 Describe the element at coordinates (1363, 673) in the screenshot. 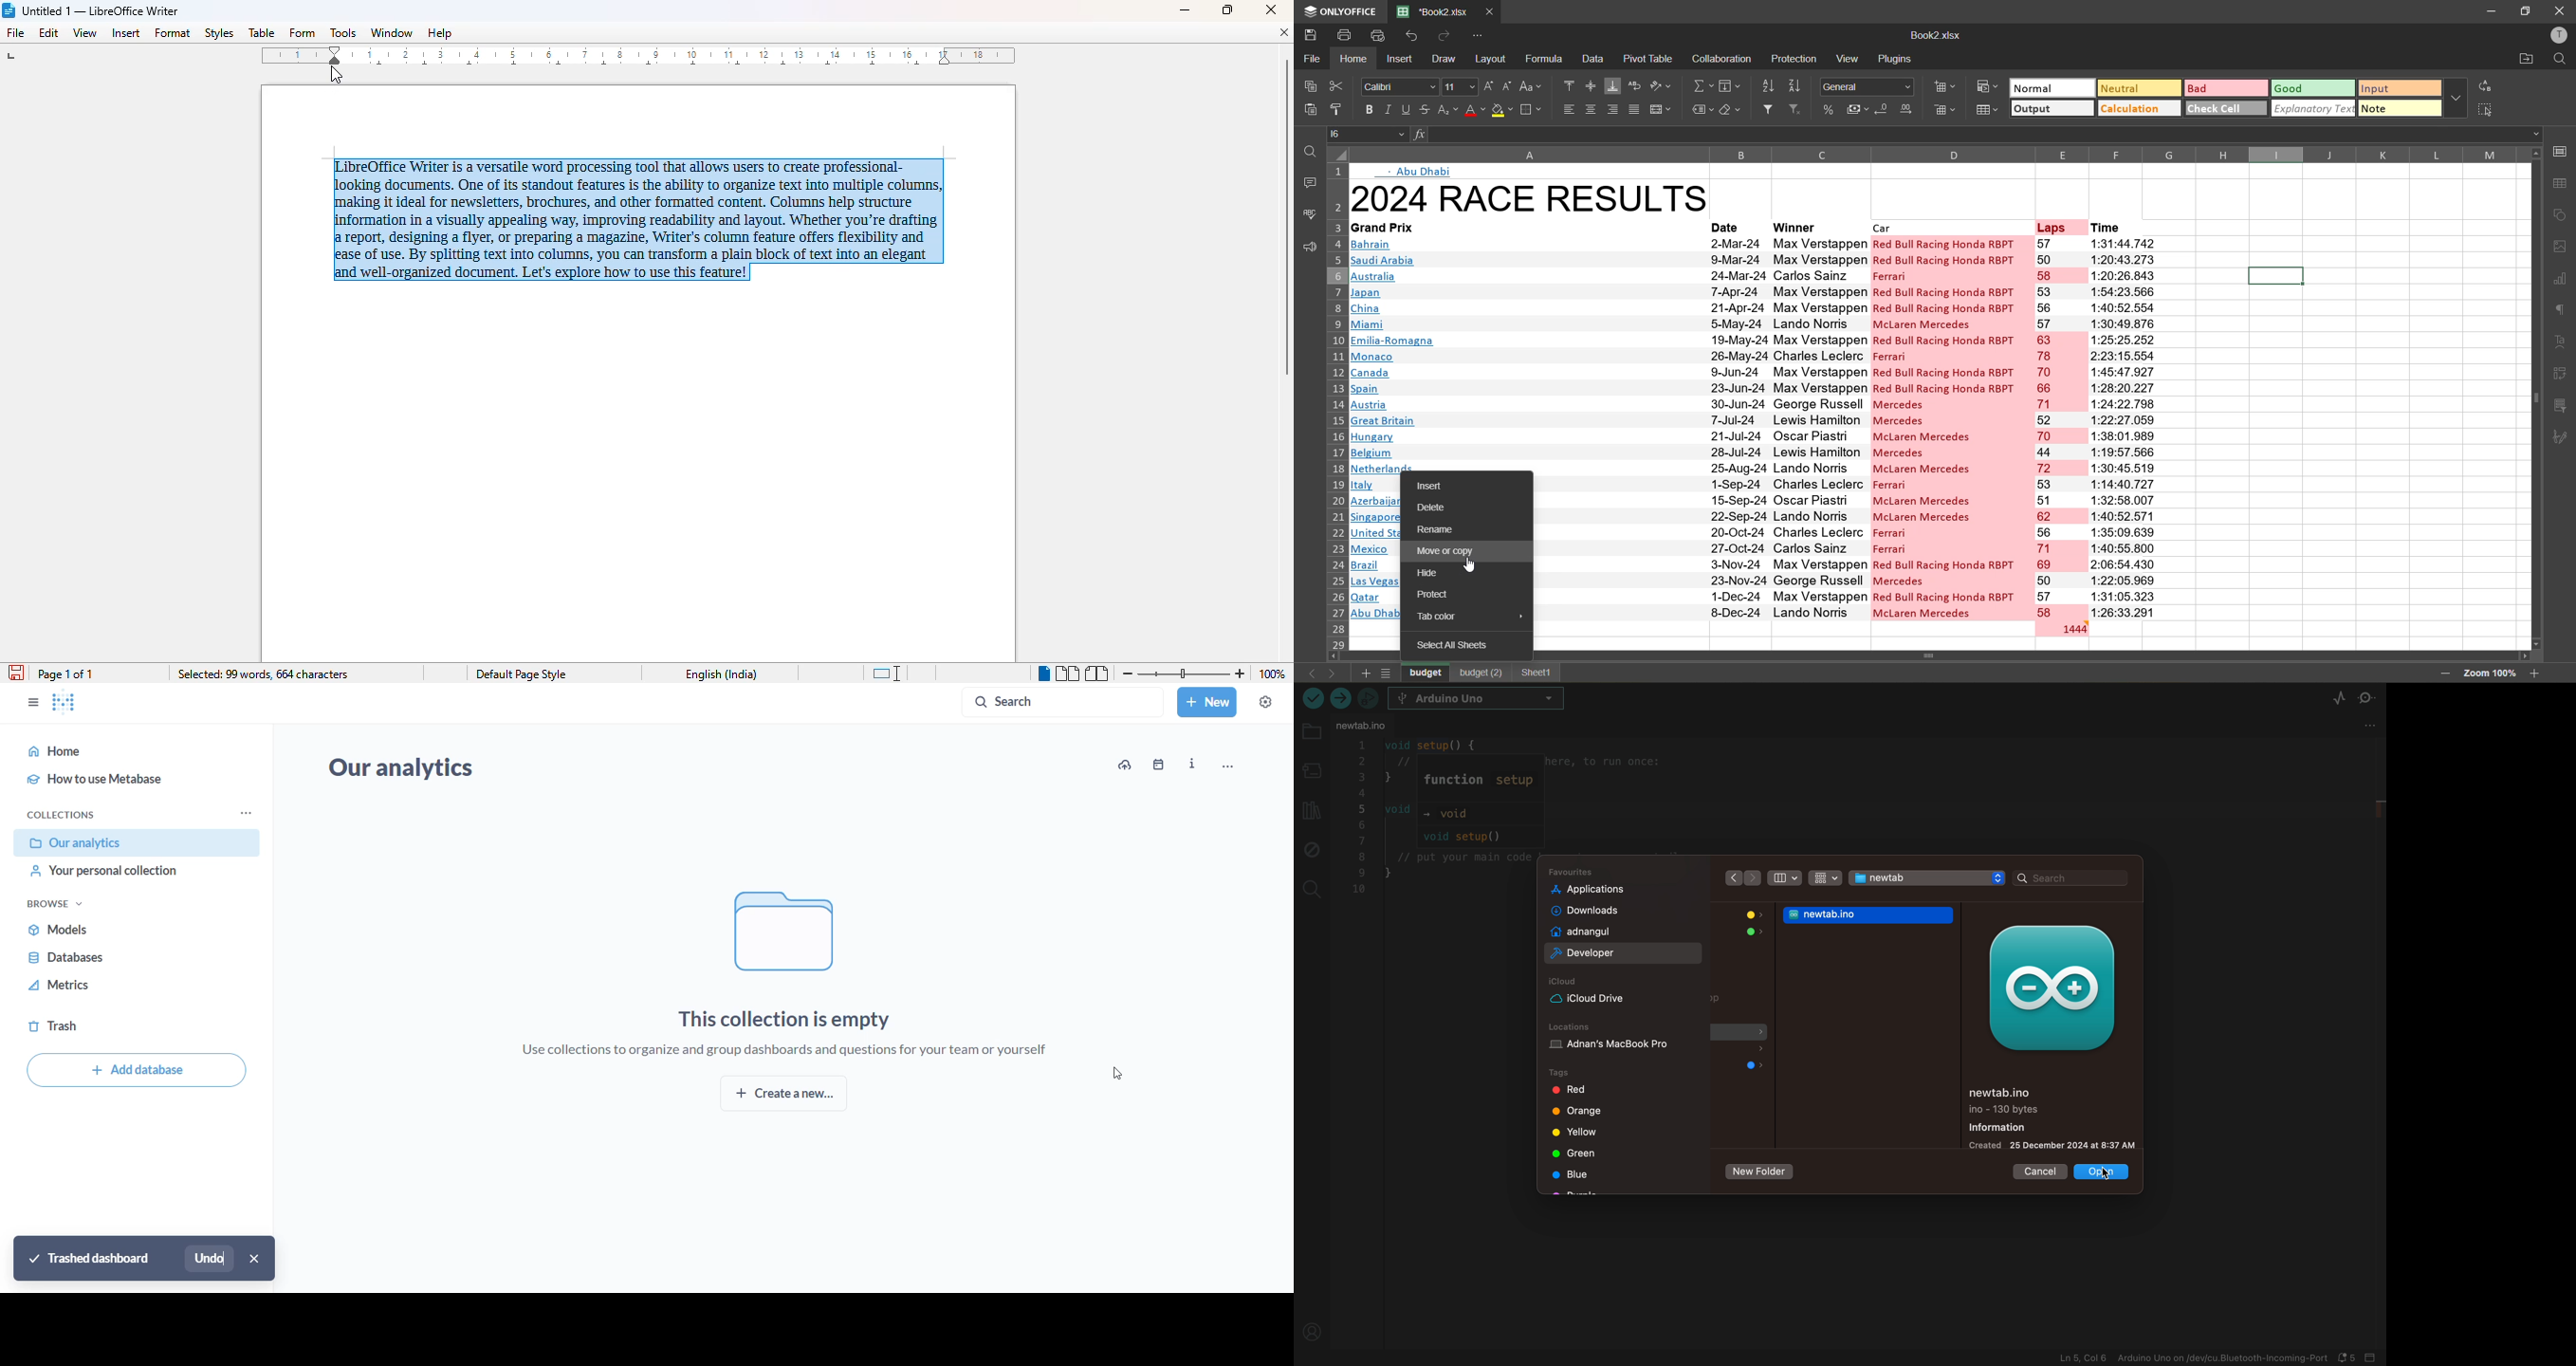

I see `add sheet` at that location.